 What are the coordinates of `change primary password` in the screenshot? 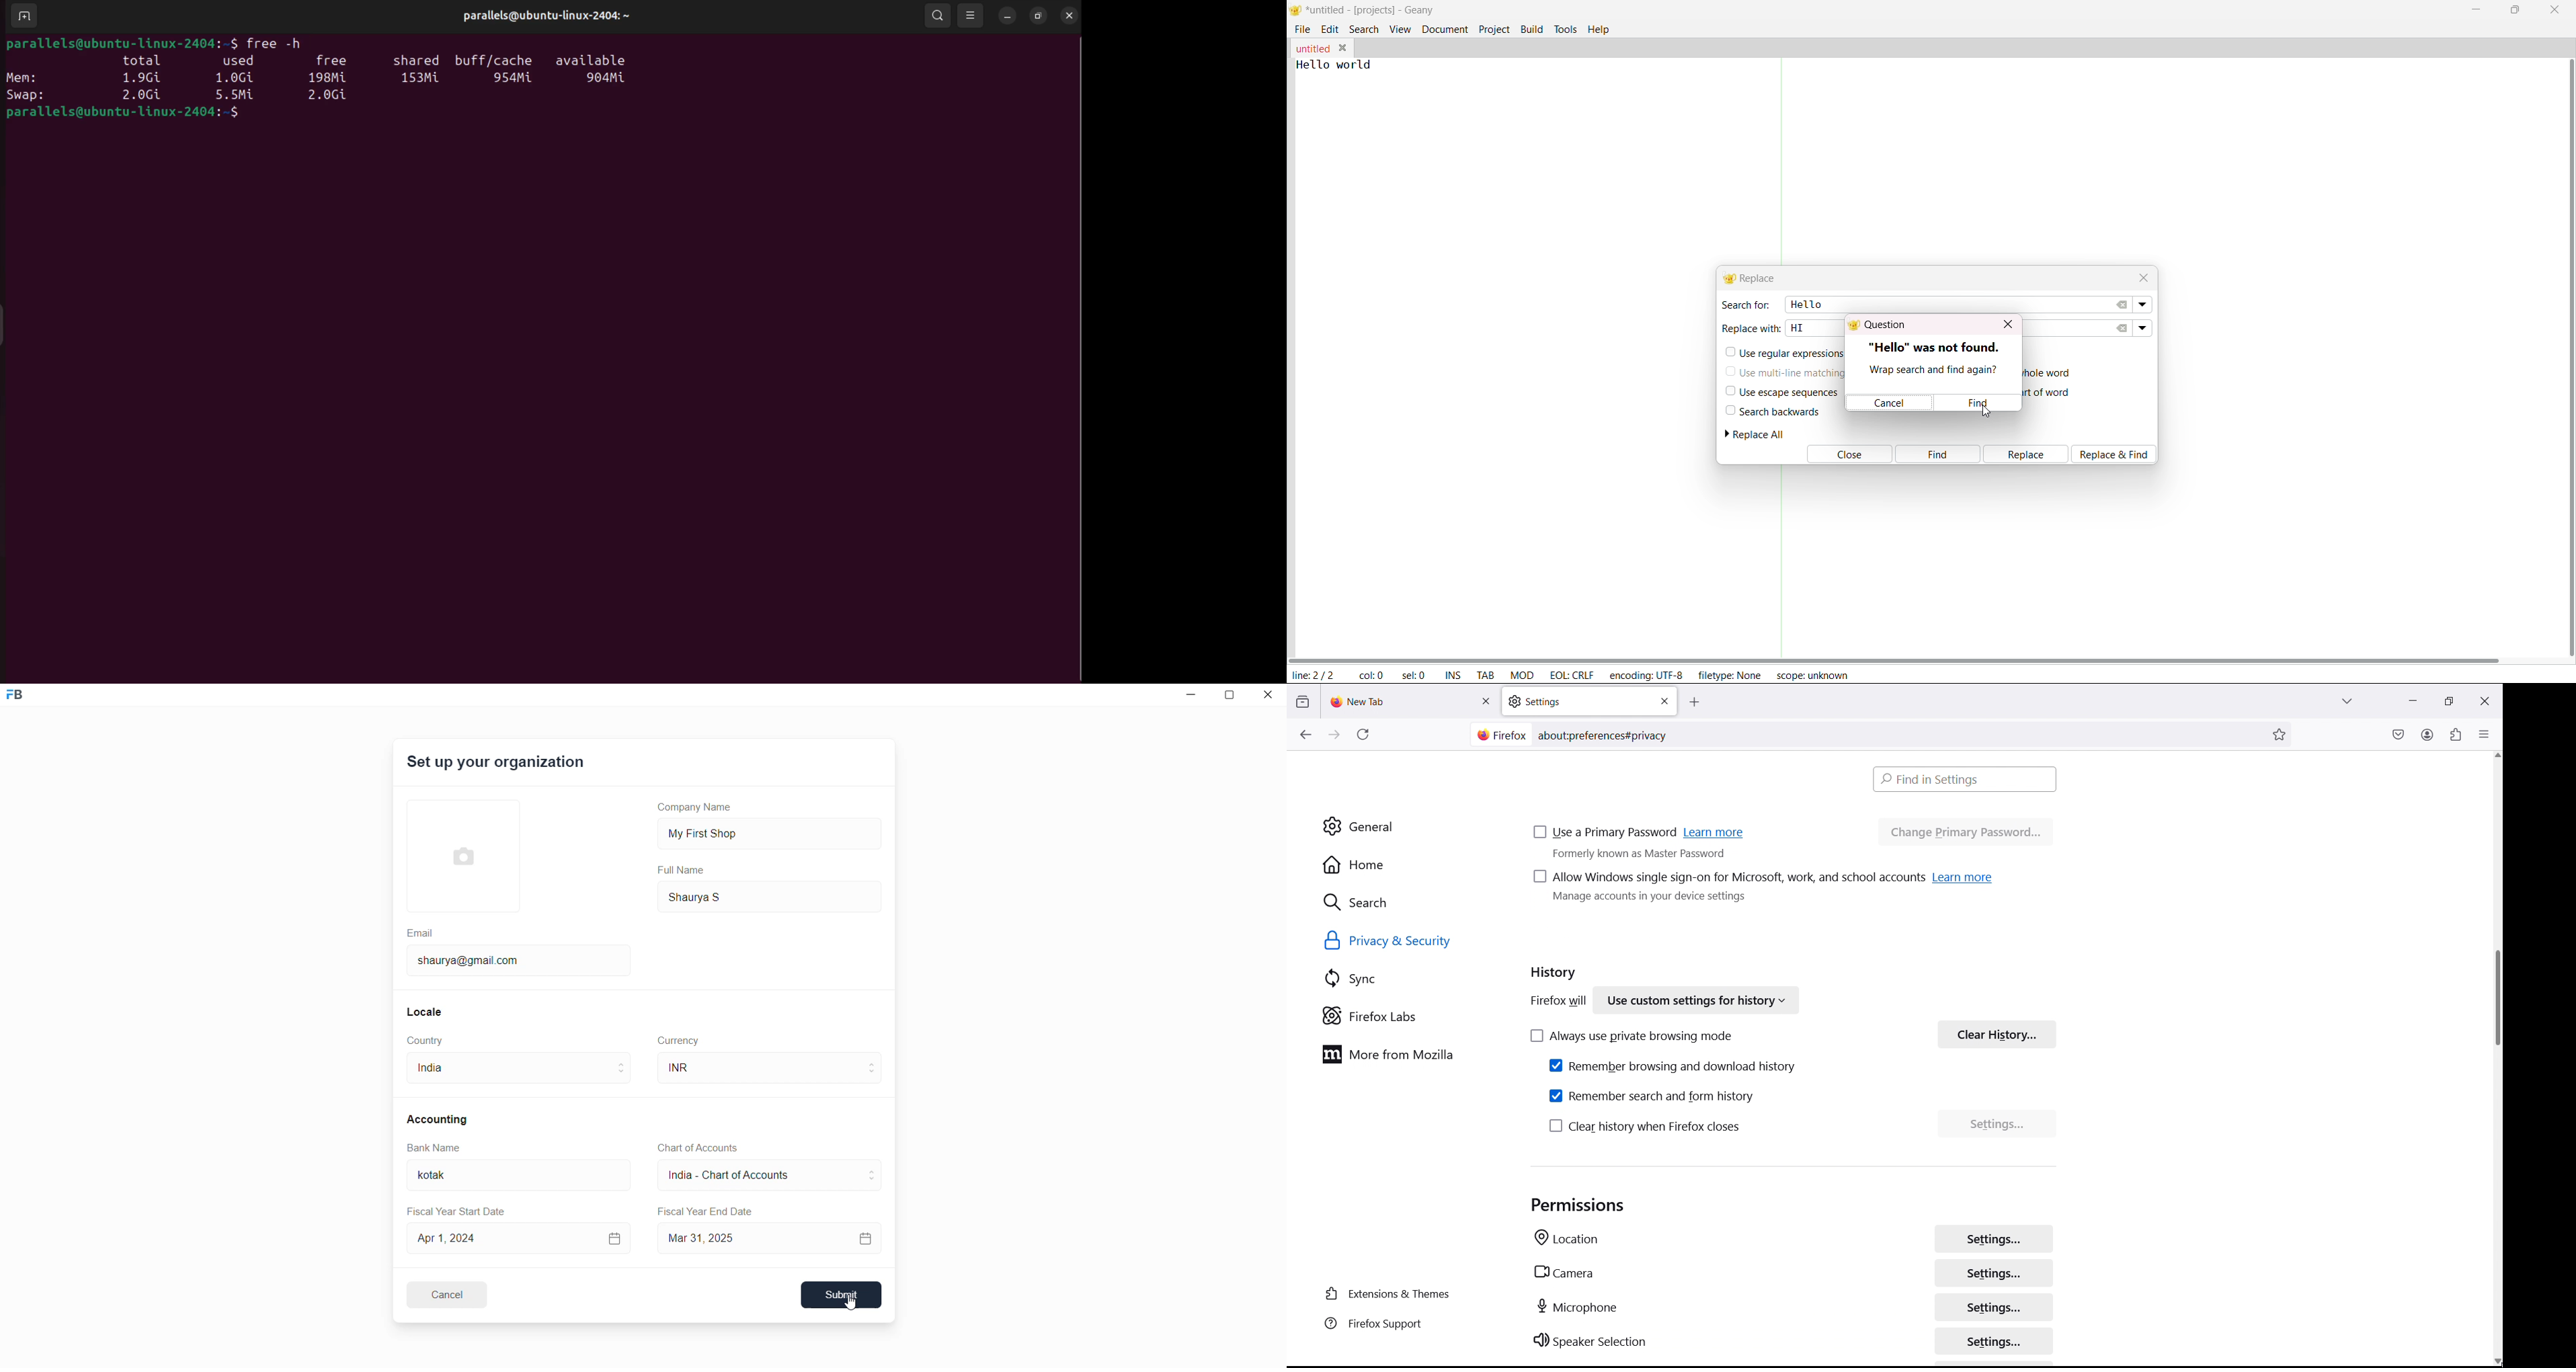 It's located at (1965, 831).